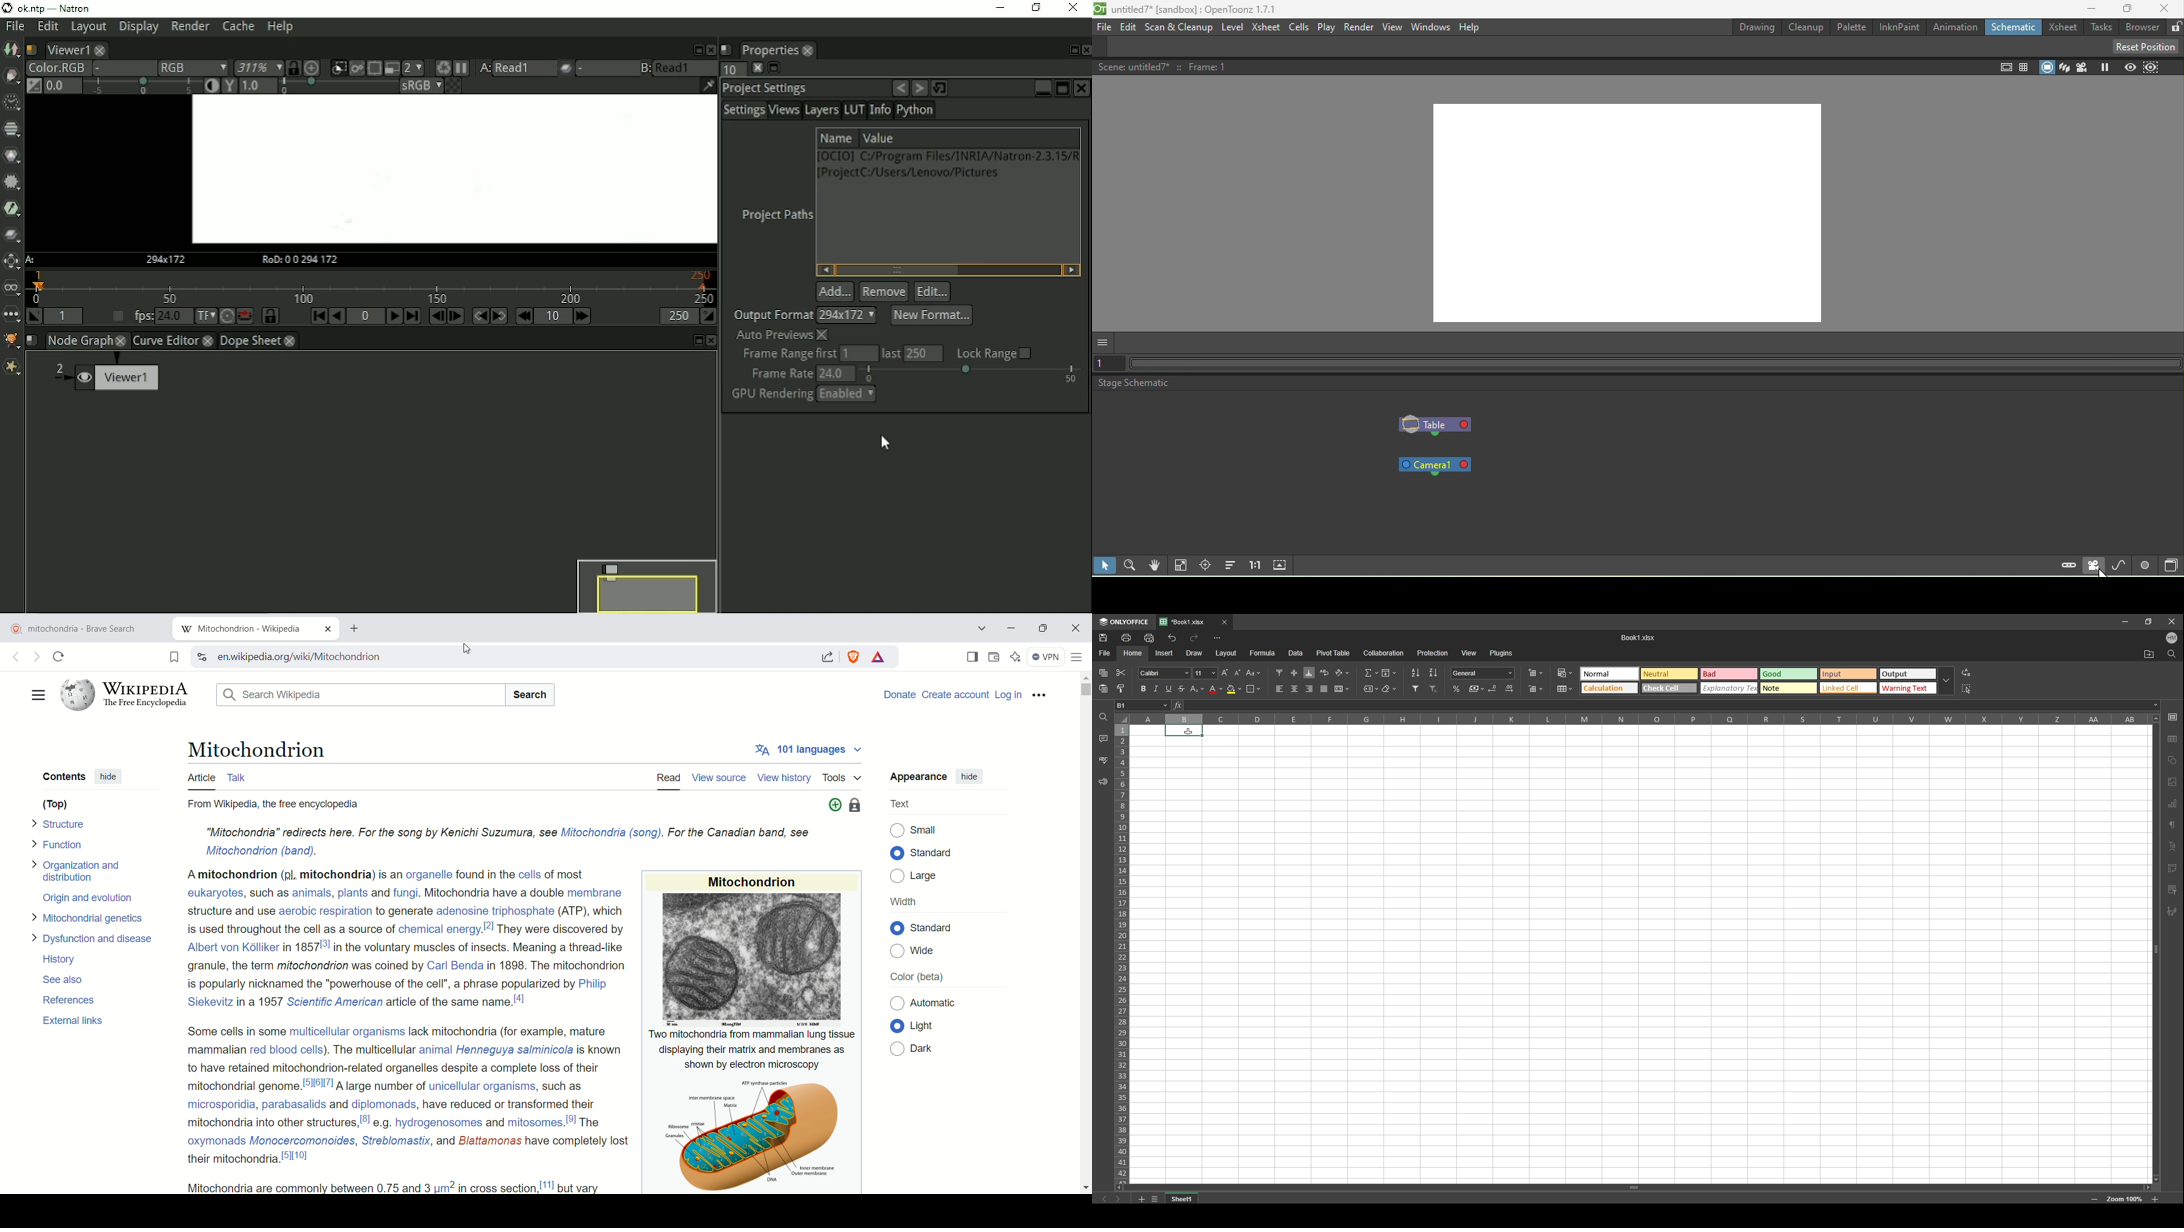 Image resolution: width=2184 pixels, height=1232 pixels. What do you see at coordinates (47, 27) in the screenshot?
I see `Edit` at bounding box center [47, 27].